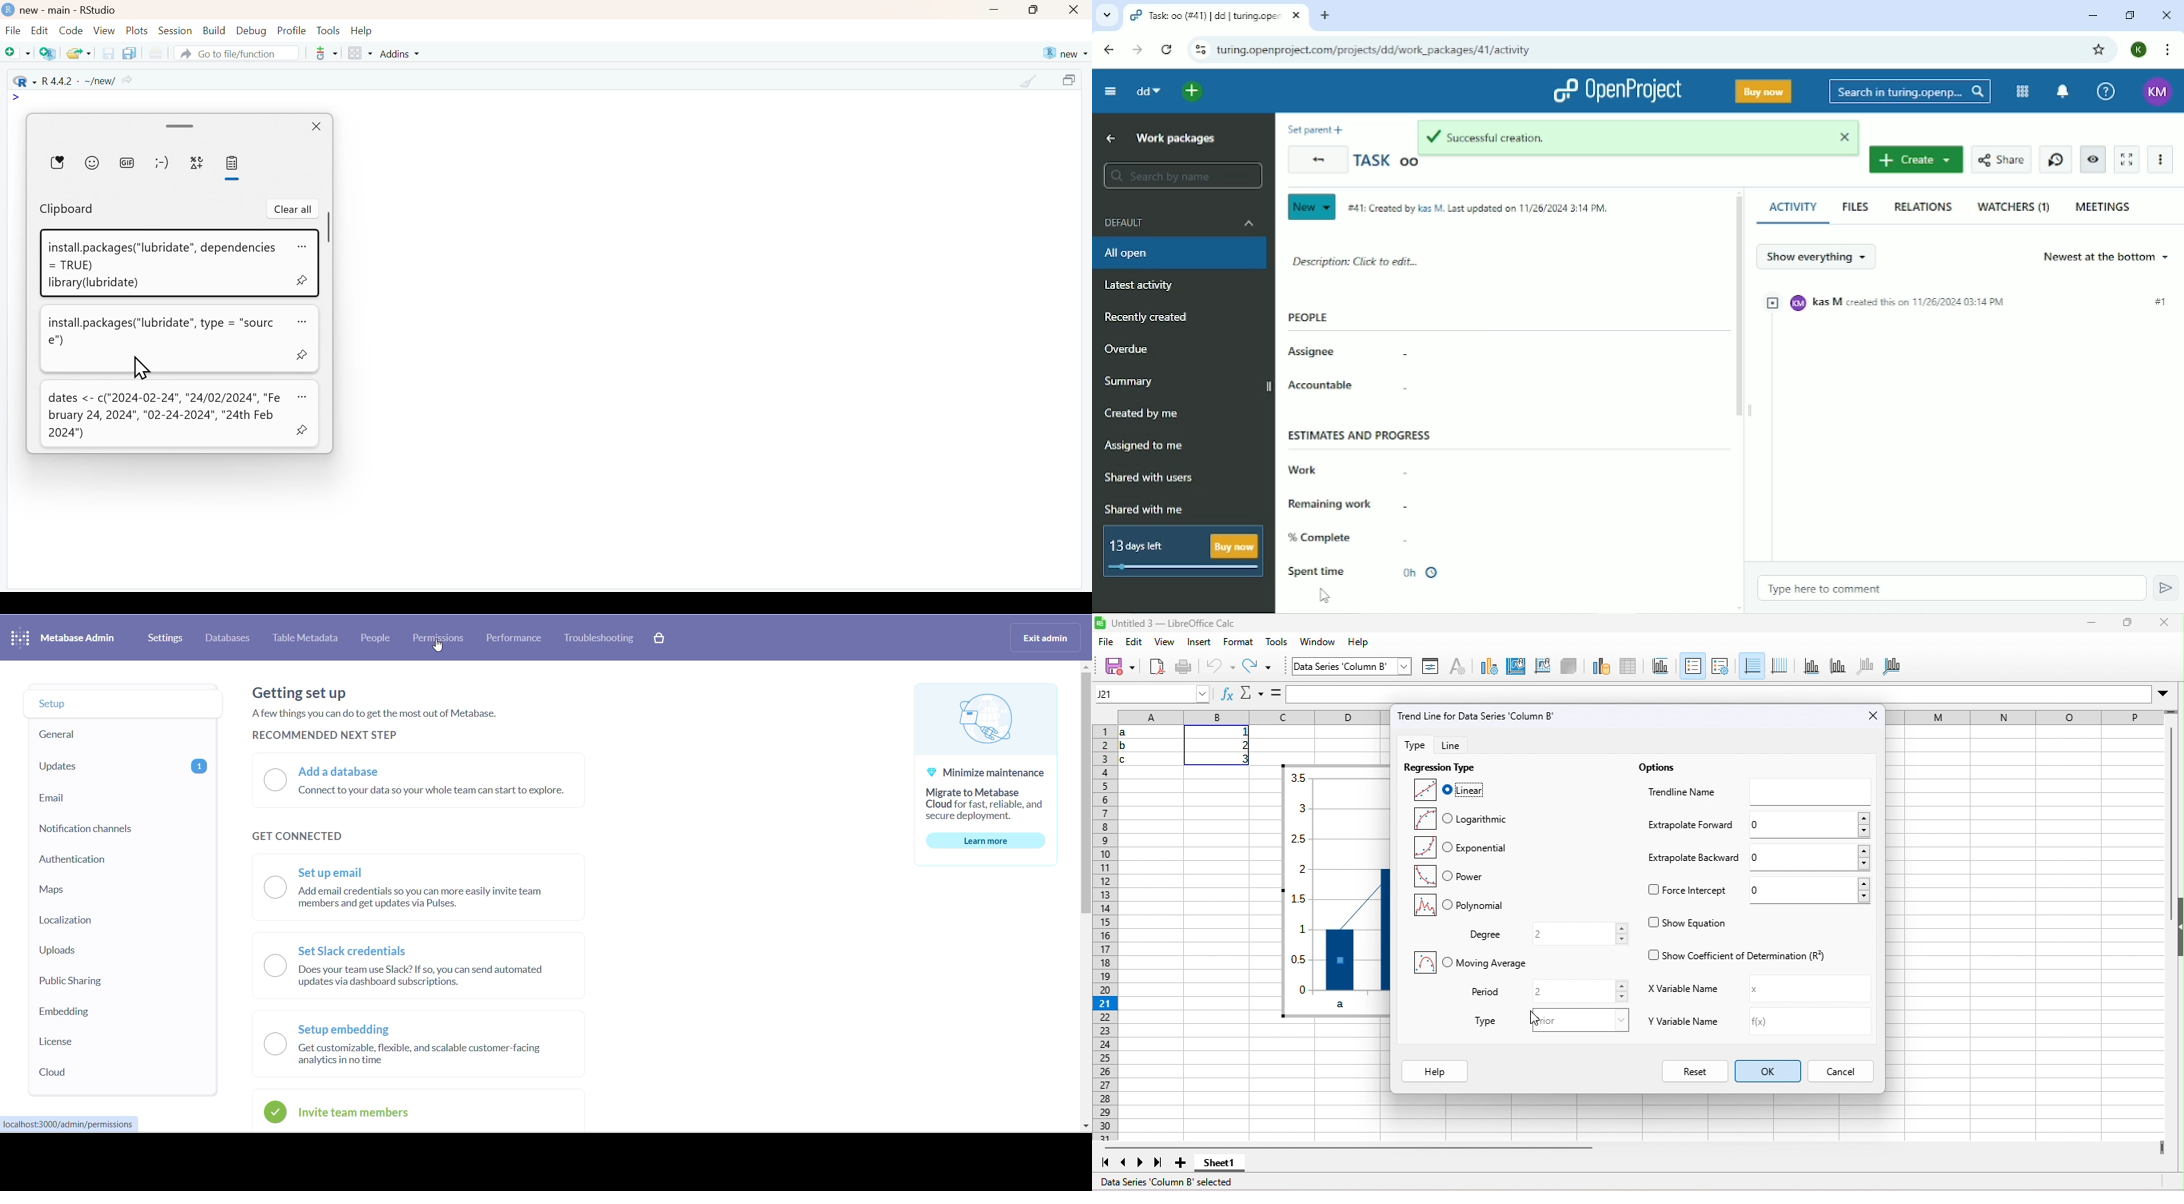 This screenshot has height=1204, width=2184. Describe the element at coordinates (111, 800) in the screenshot. I see `email` at that location.